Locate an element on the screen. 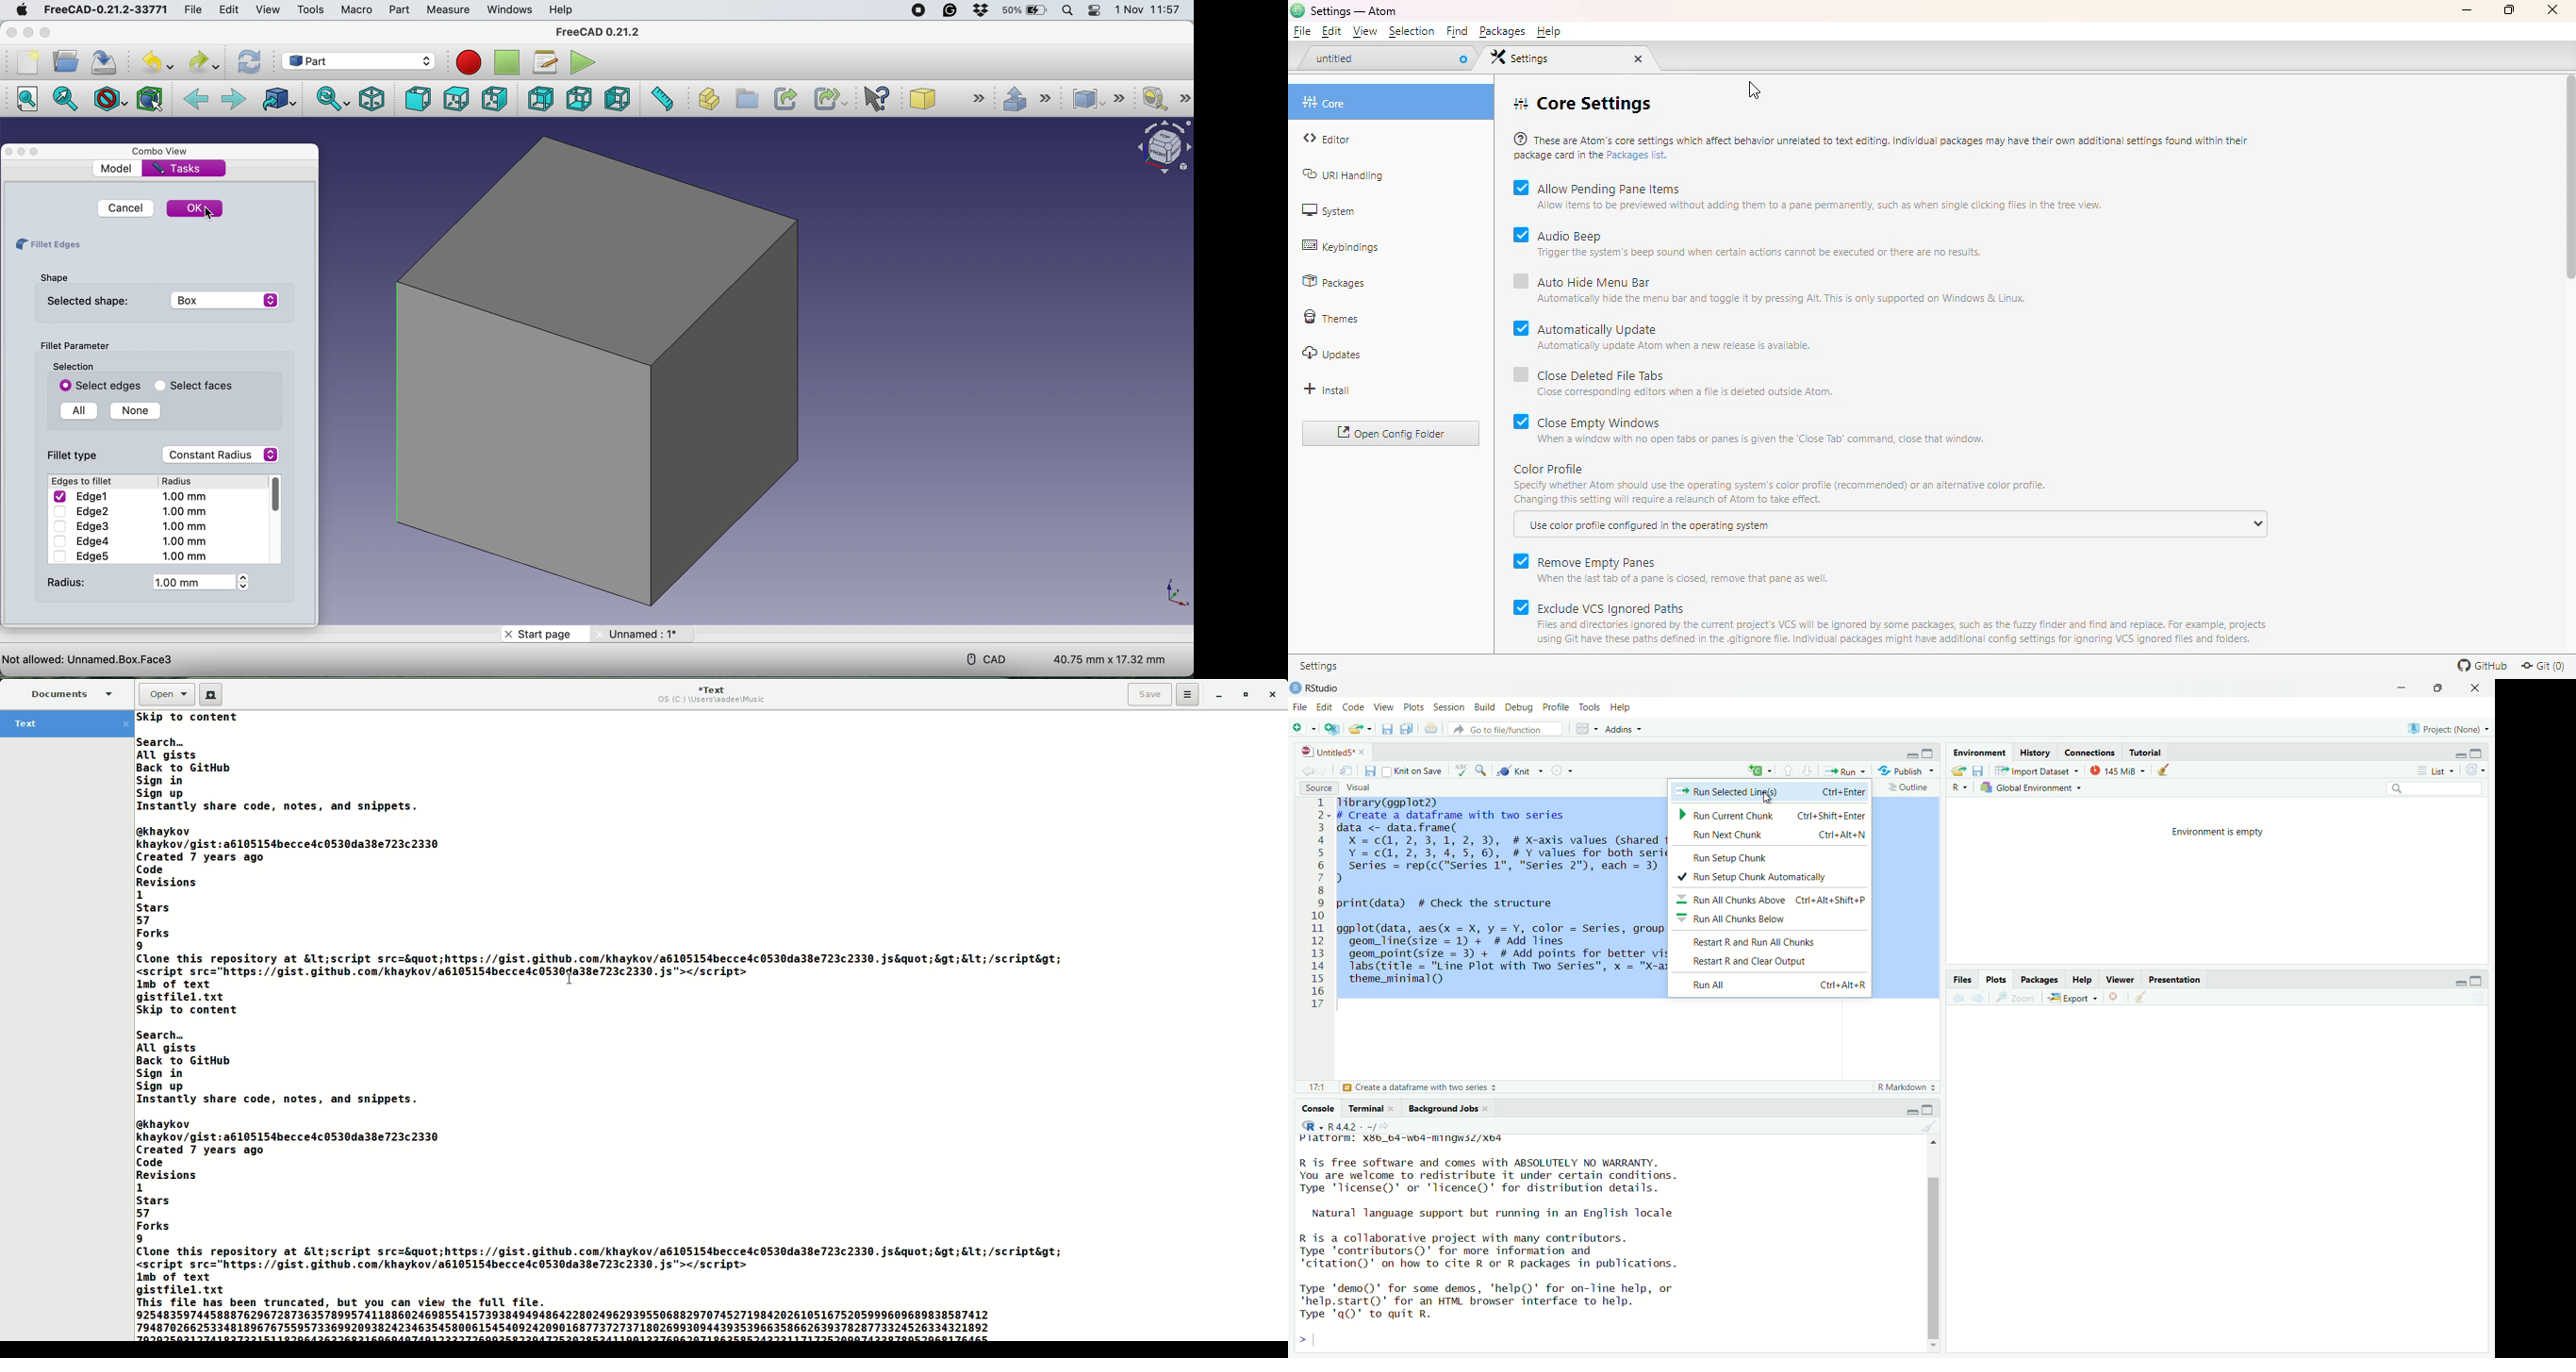  screen recorder is located at coordinates (917, 11).